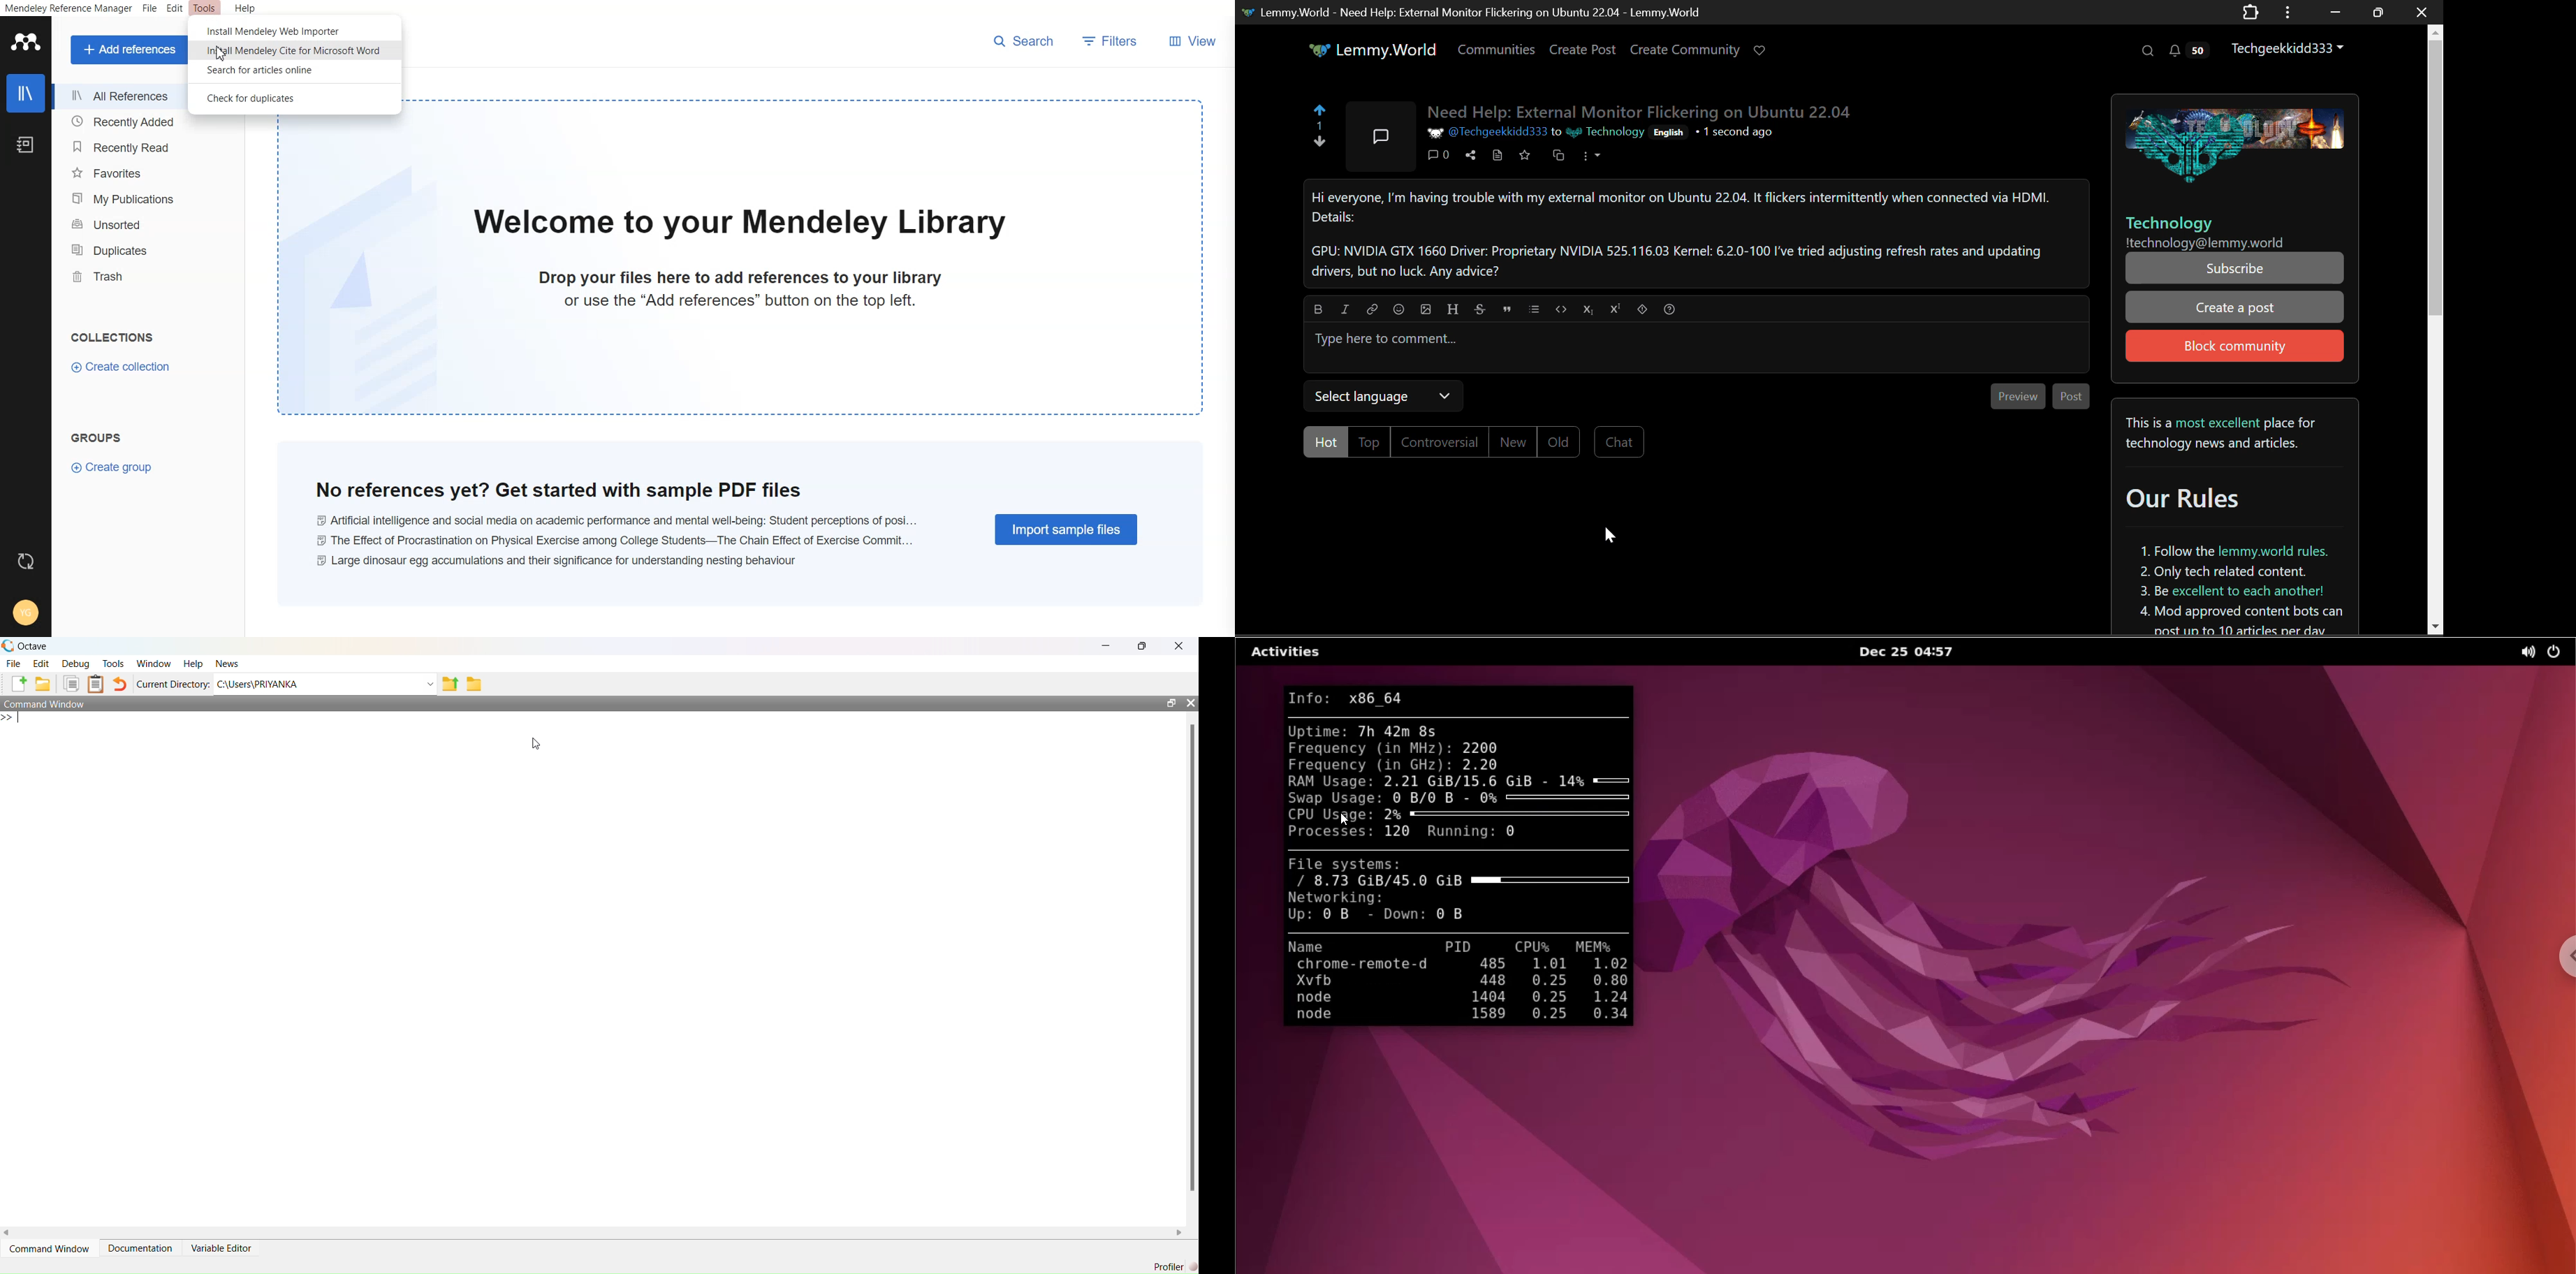  What do you see at coordinates (558, 561) in the screenshot?
I see `large dinosaur egg accumulations and their significance for understanding nestling behaviour` at bounding box center [558, 561].